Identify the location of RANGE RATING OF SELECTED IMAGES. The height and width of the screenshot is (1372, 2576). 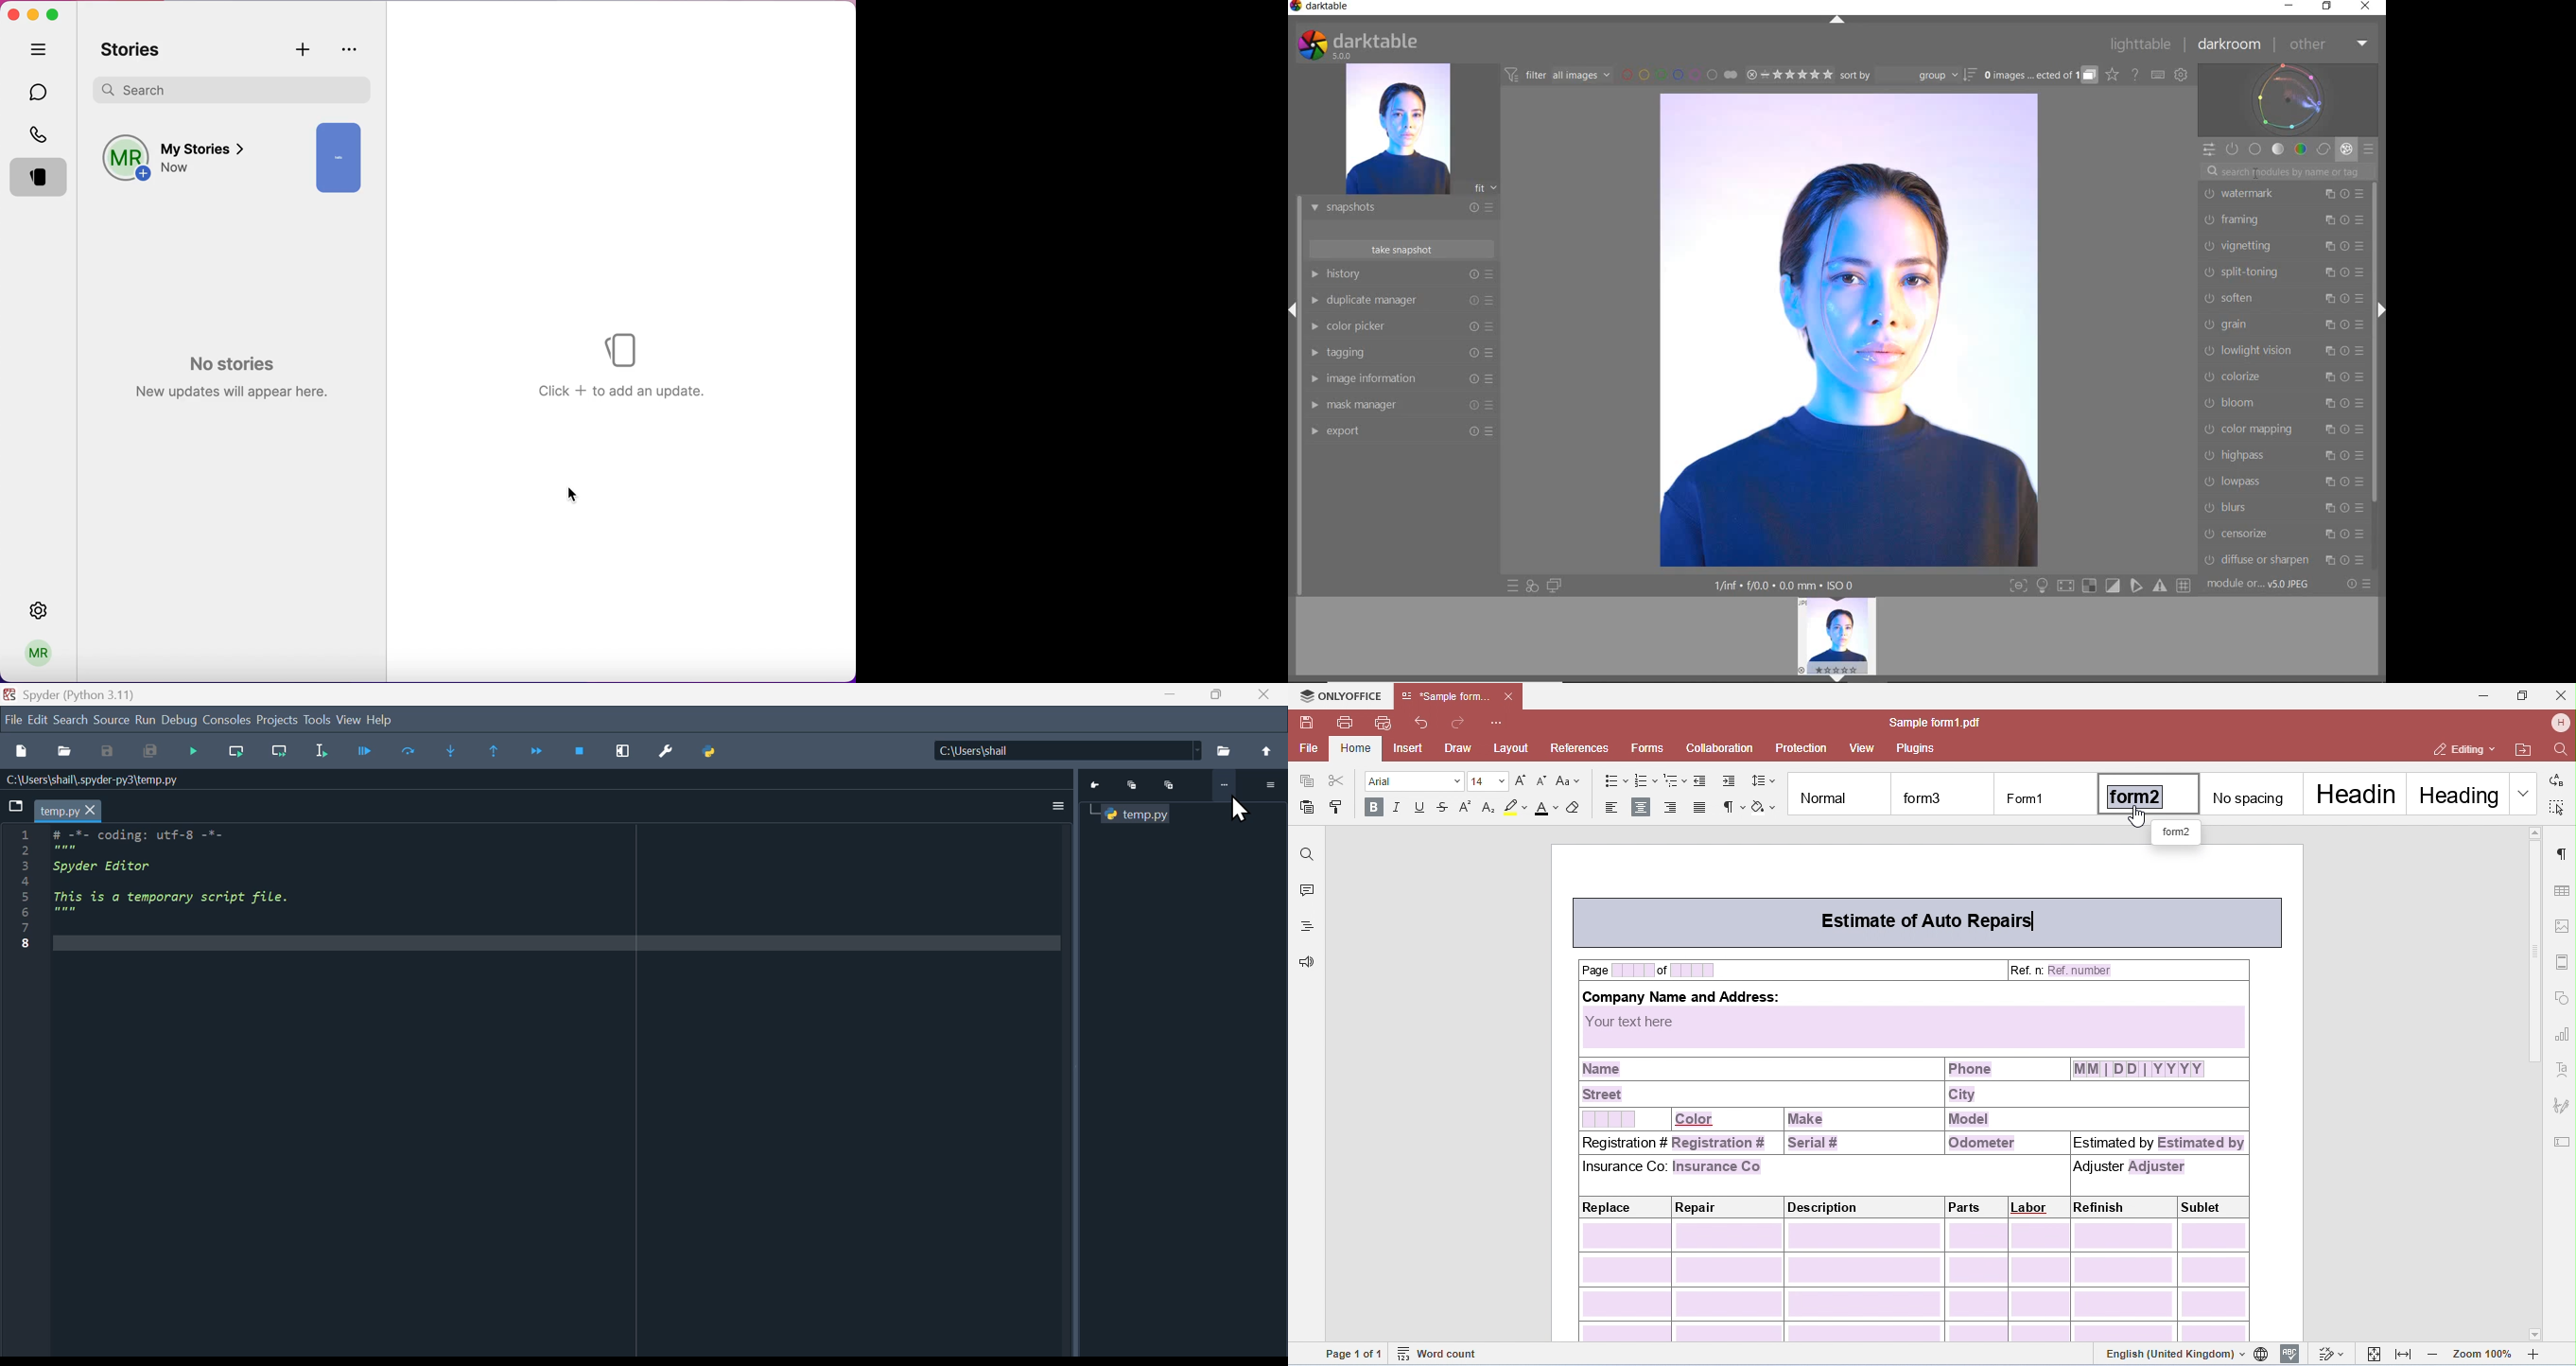
(1789, 74).